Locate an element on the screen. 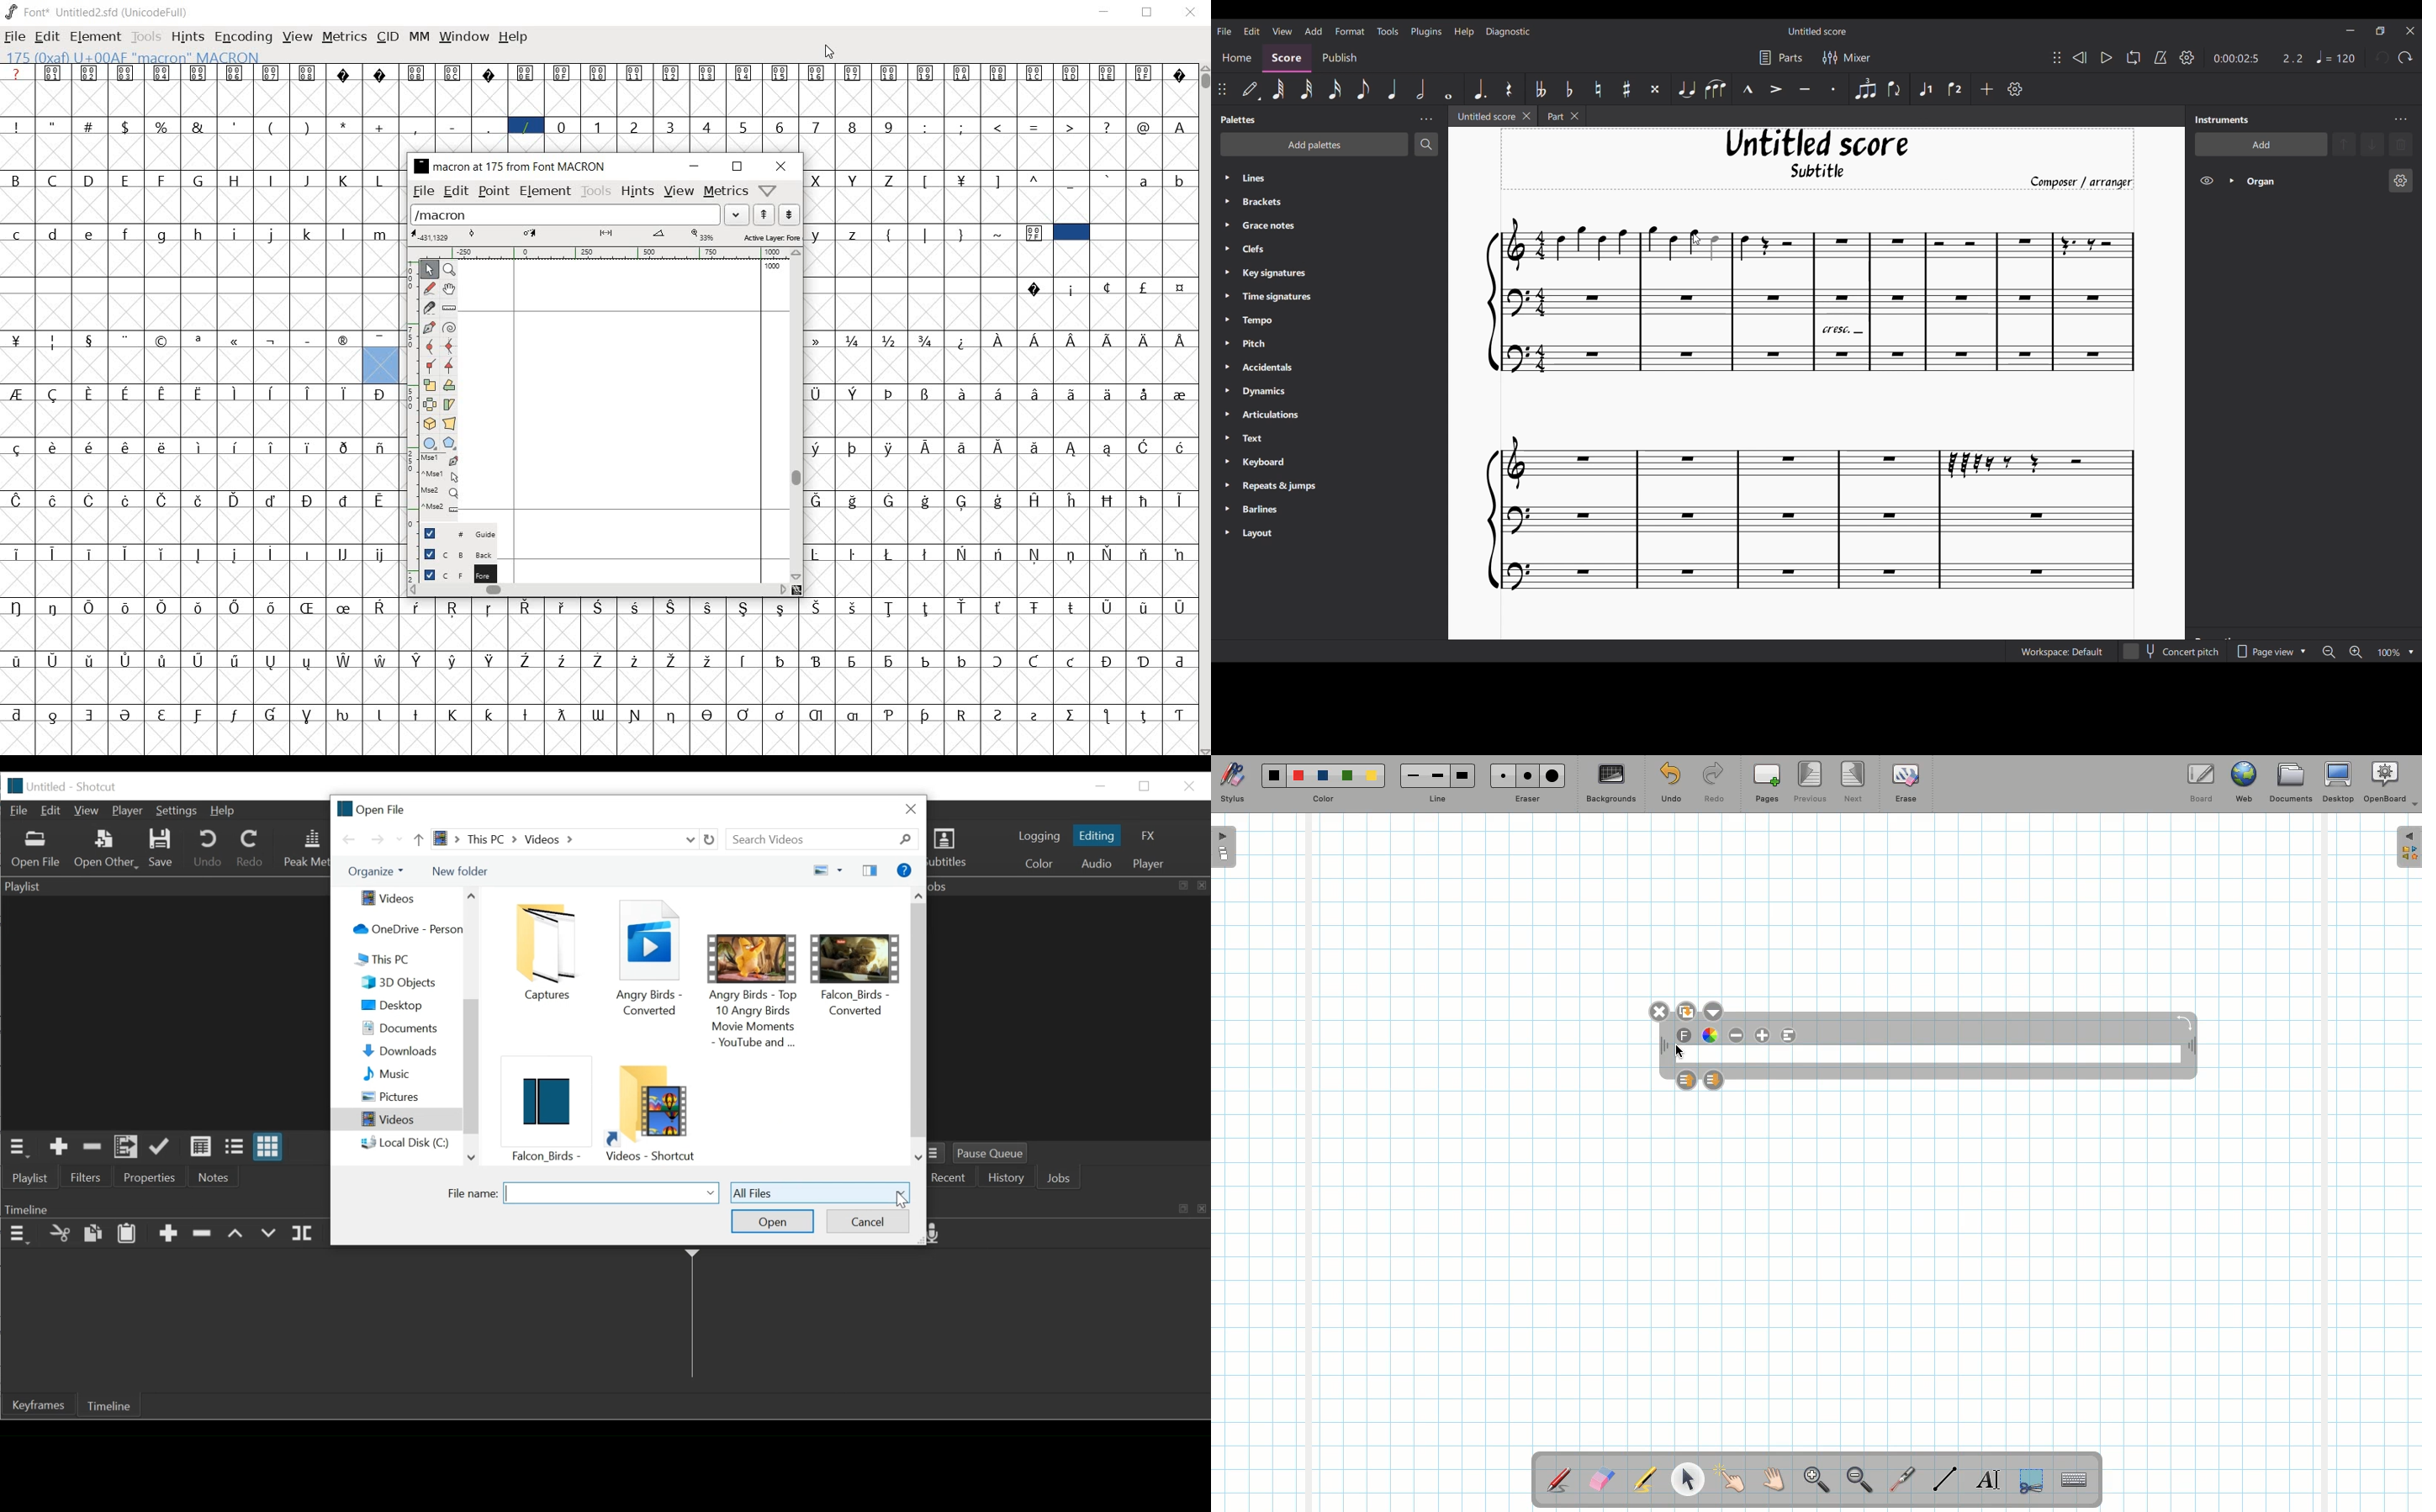 This screenshot has height=1512, width=2436. Mixer settings is located at coordinates (1847, 58).